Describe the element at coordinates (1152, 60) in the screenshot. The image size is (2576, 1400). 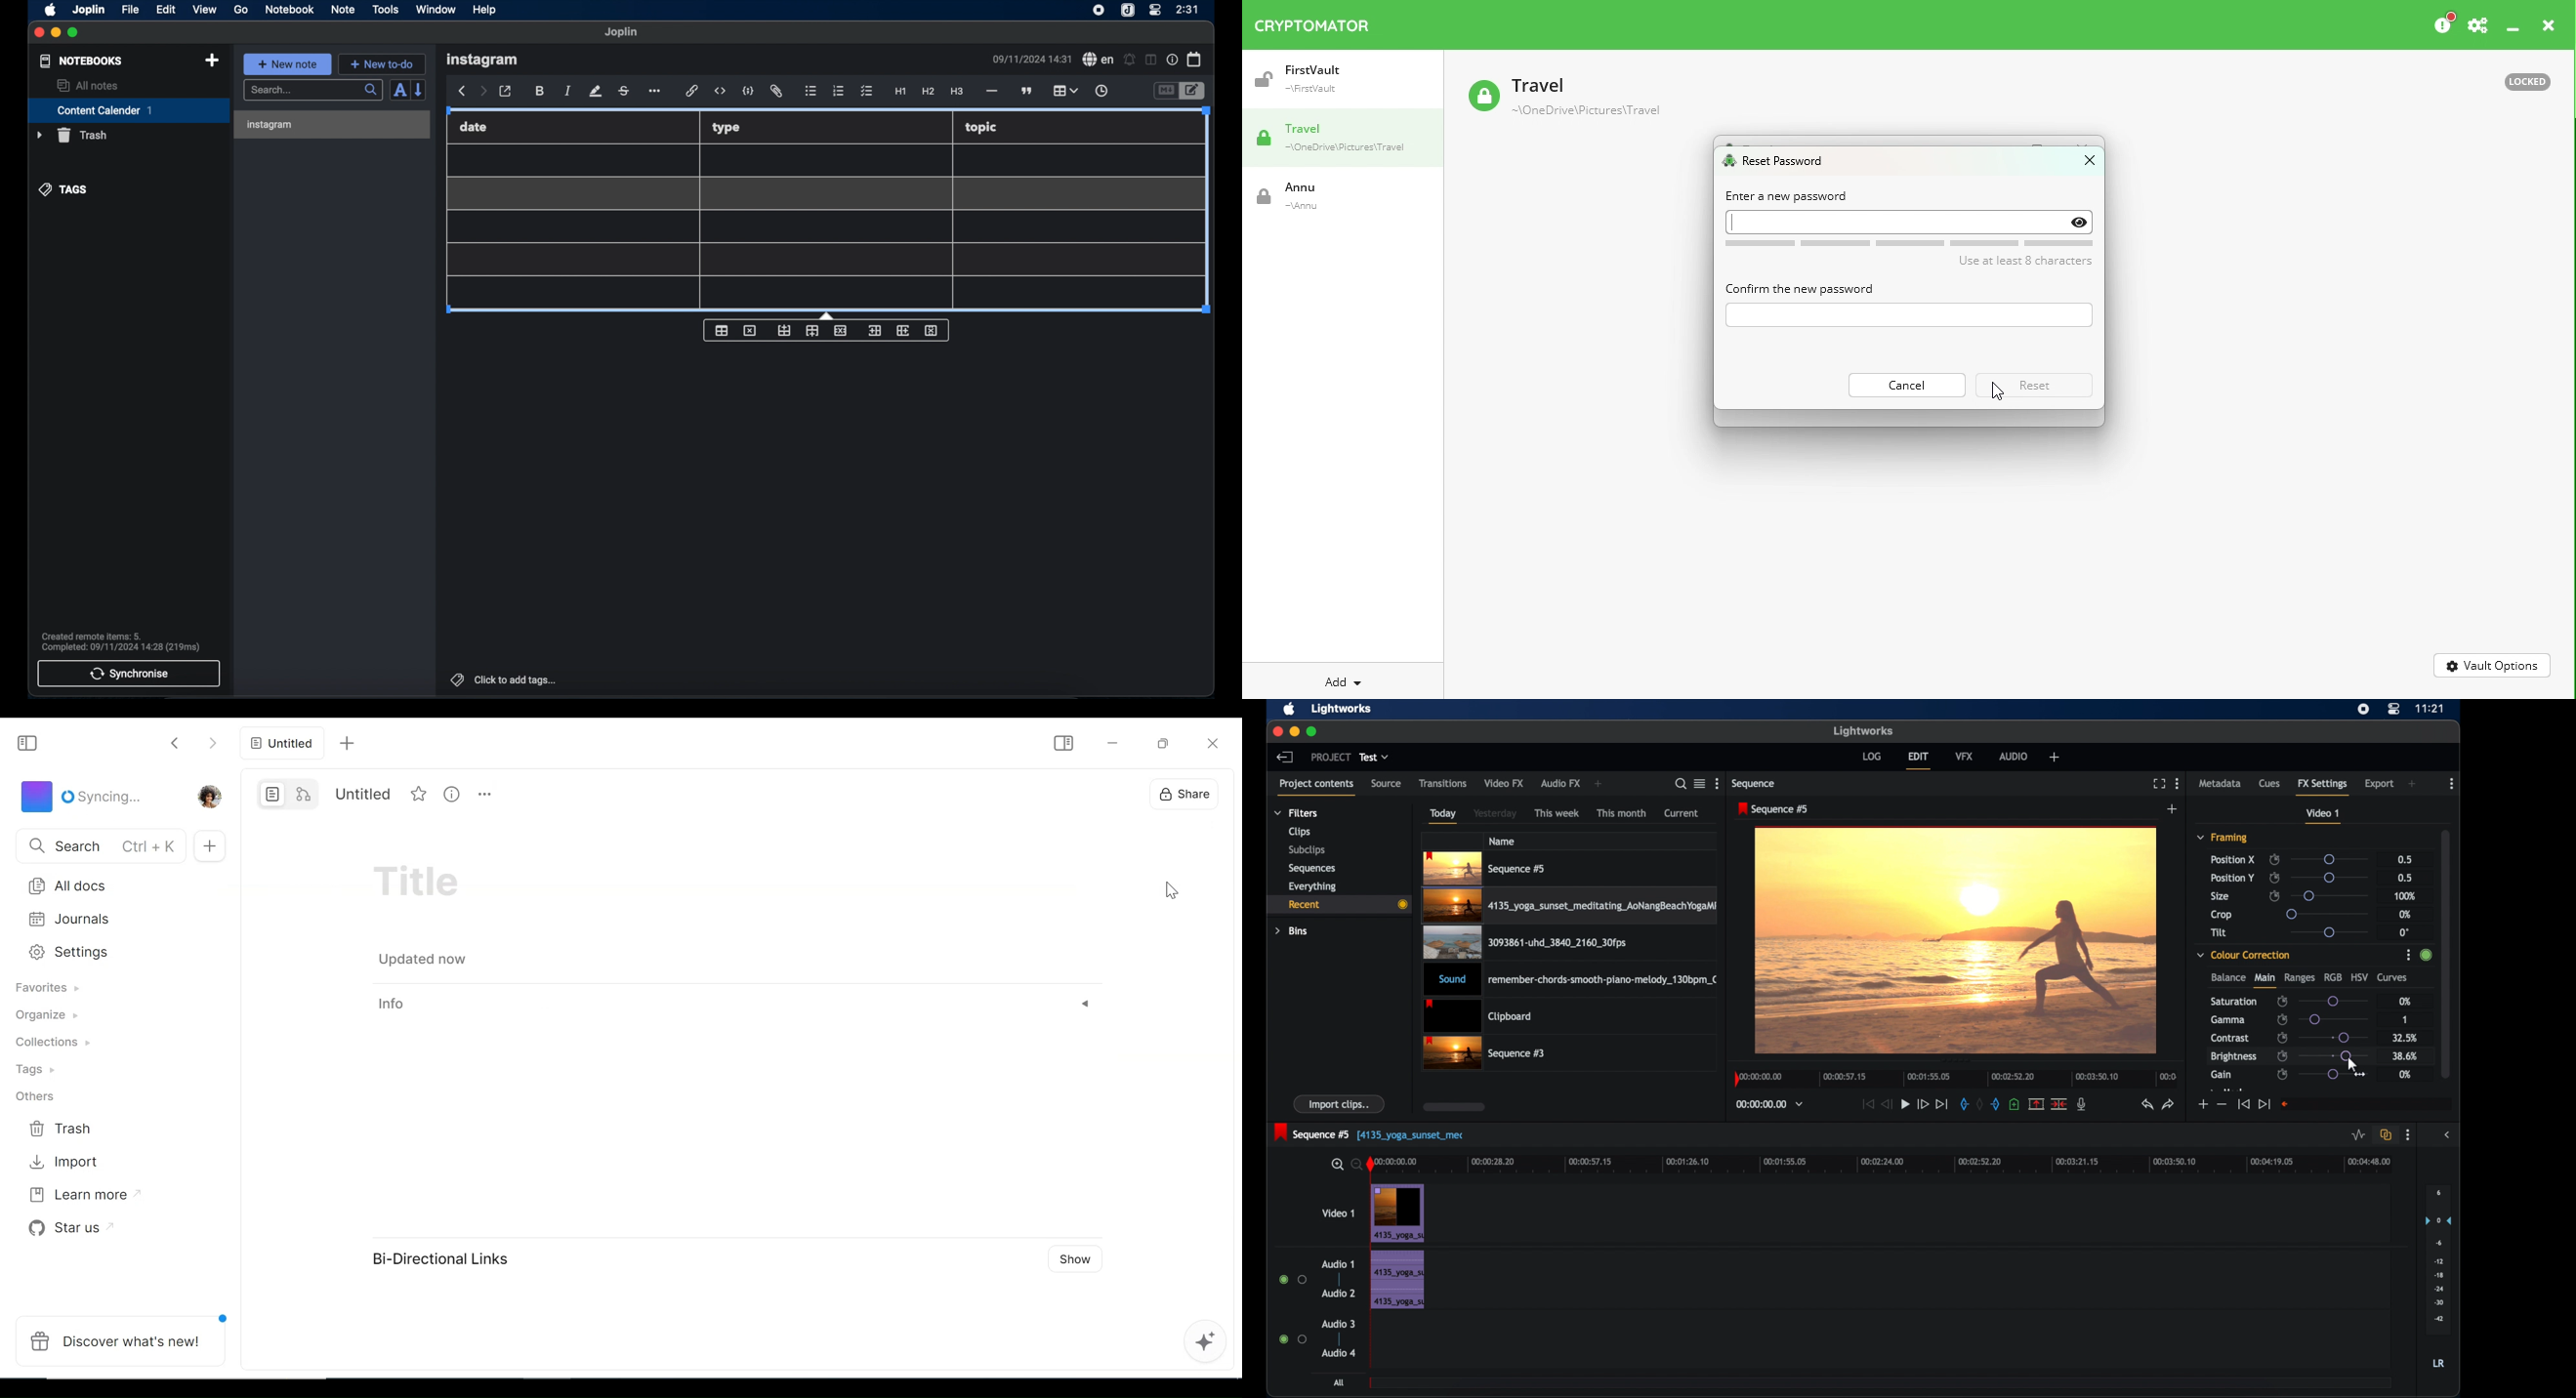
I see `toggle editor layout` at that location.